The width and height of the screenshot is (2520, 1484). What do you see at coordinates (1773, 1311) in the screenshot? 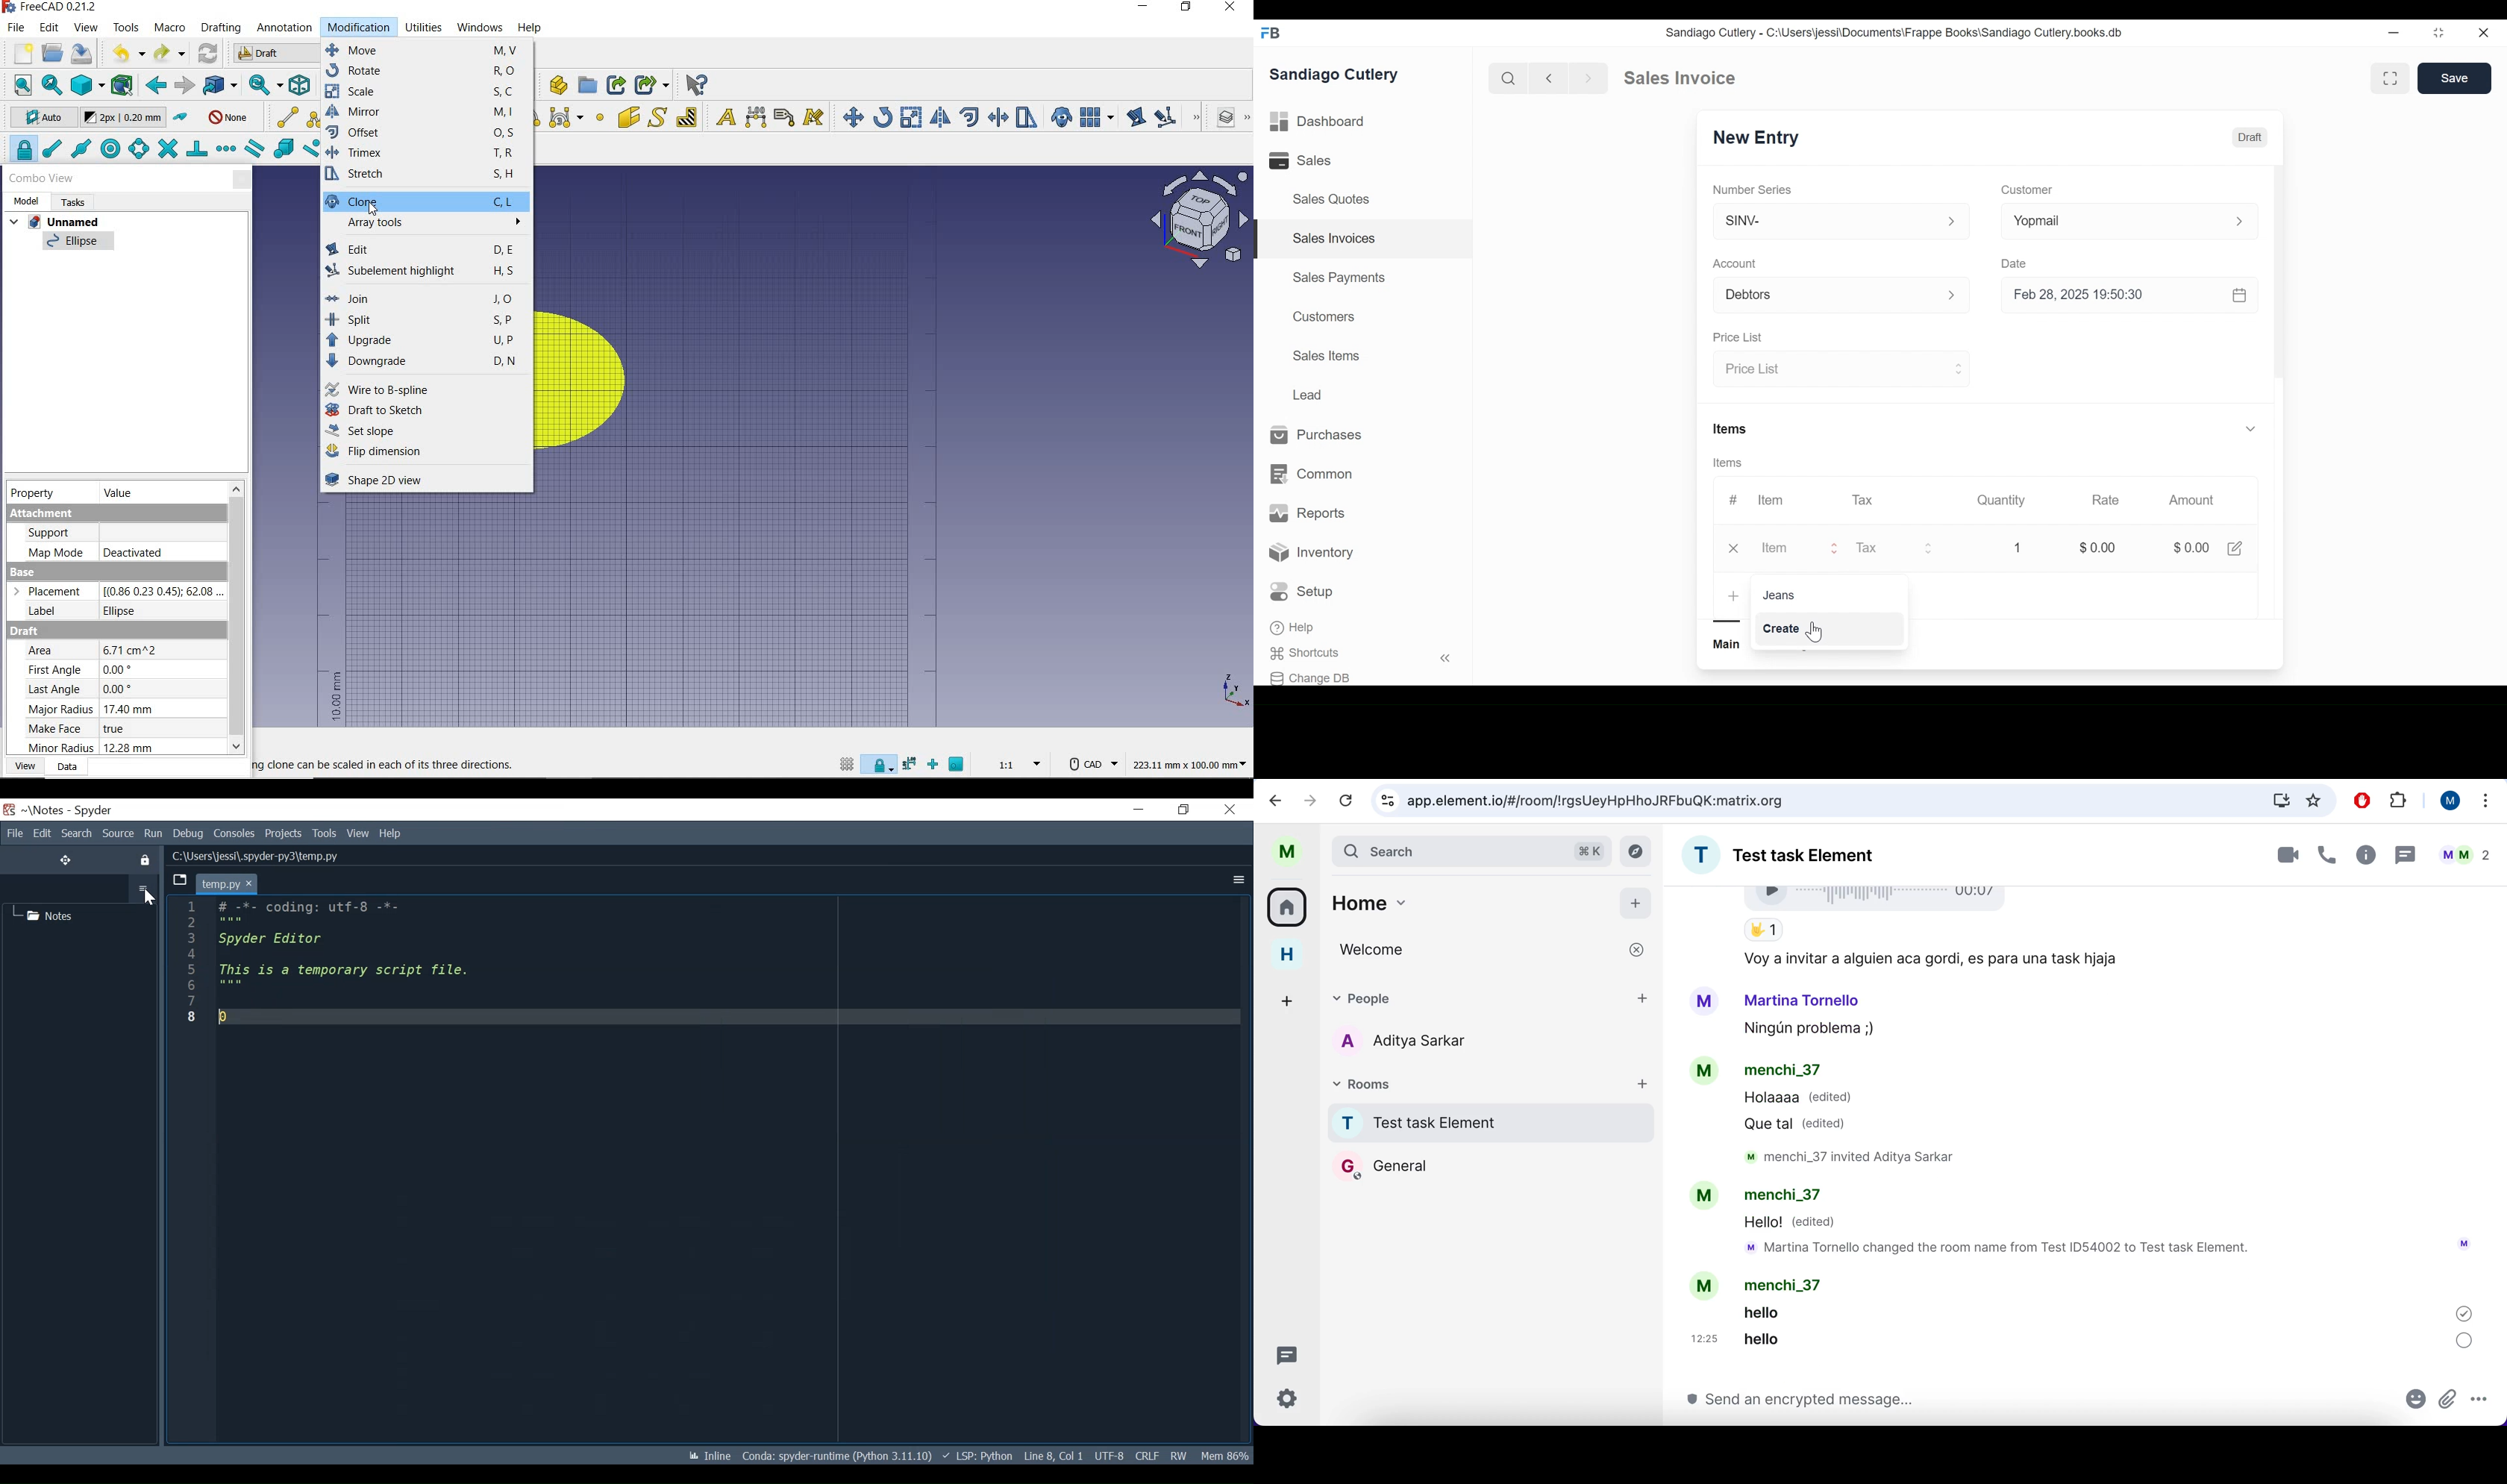
I see `helio` at bounding box center [1773, 1311].